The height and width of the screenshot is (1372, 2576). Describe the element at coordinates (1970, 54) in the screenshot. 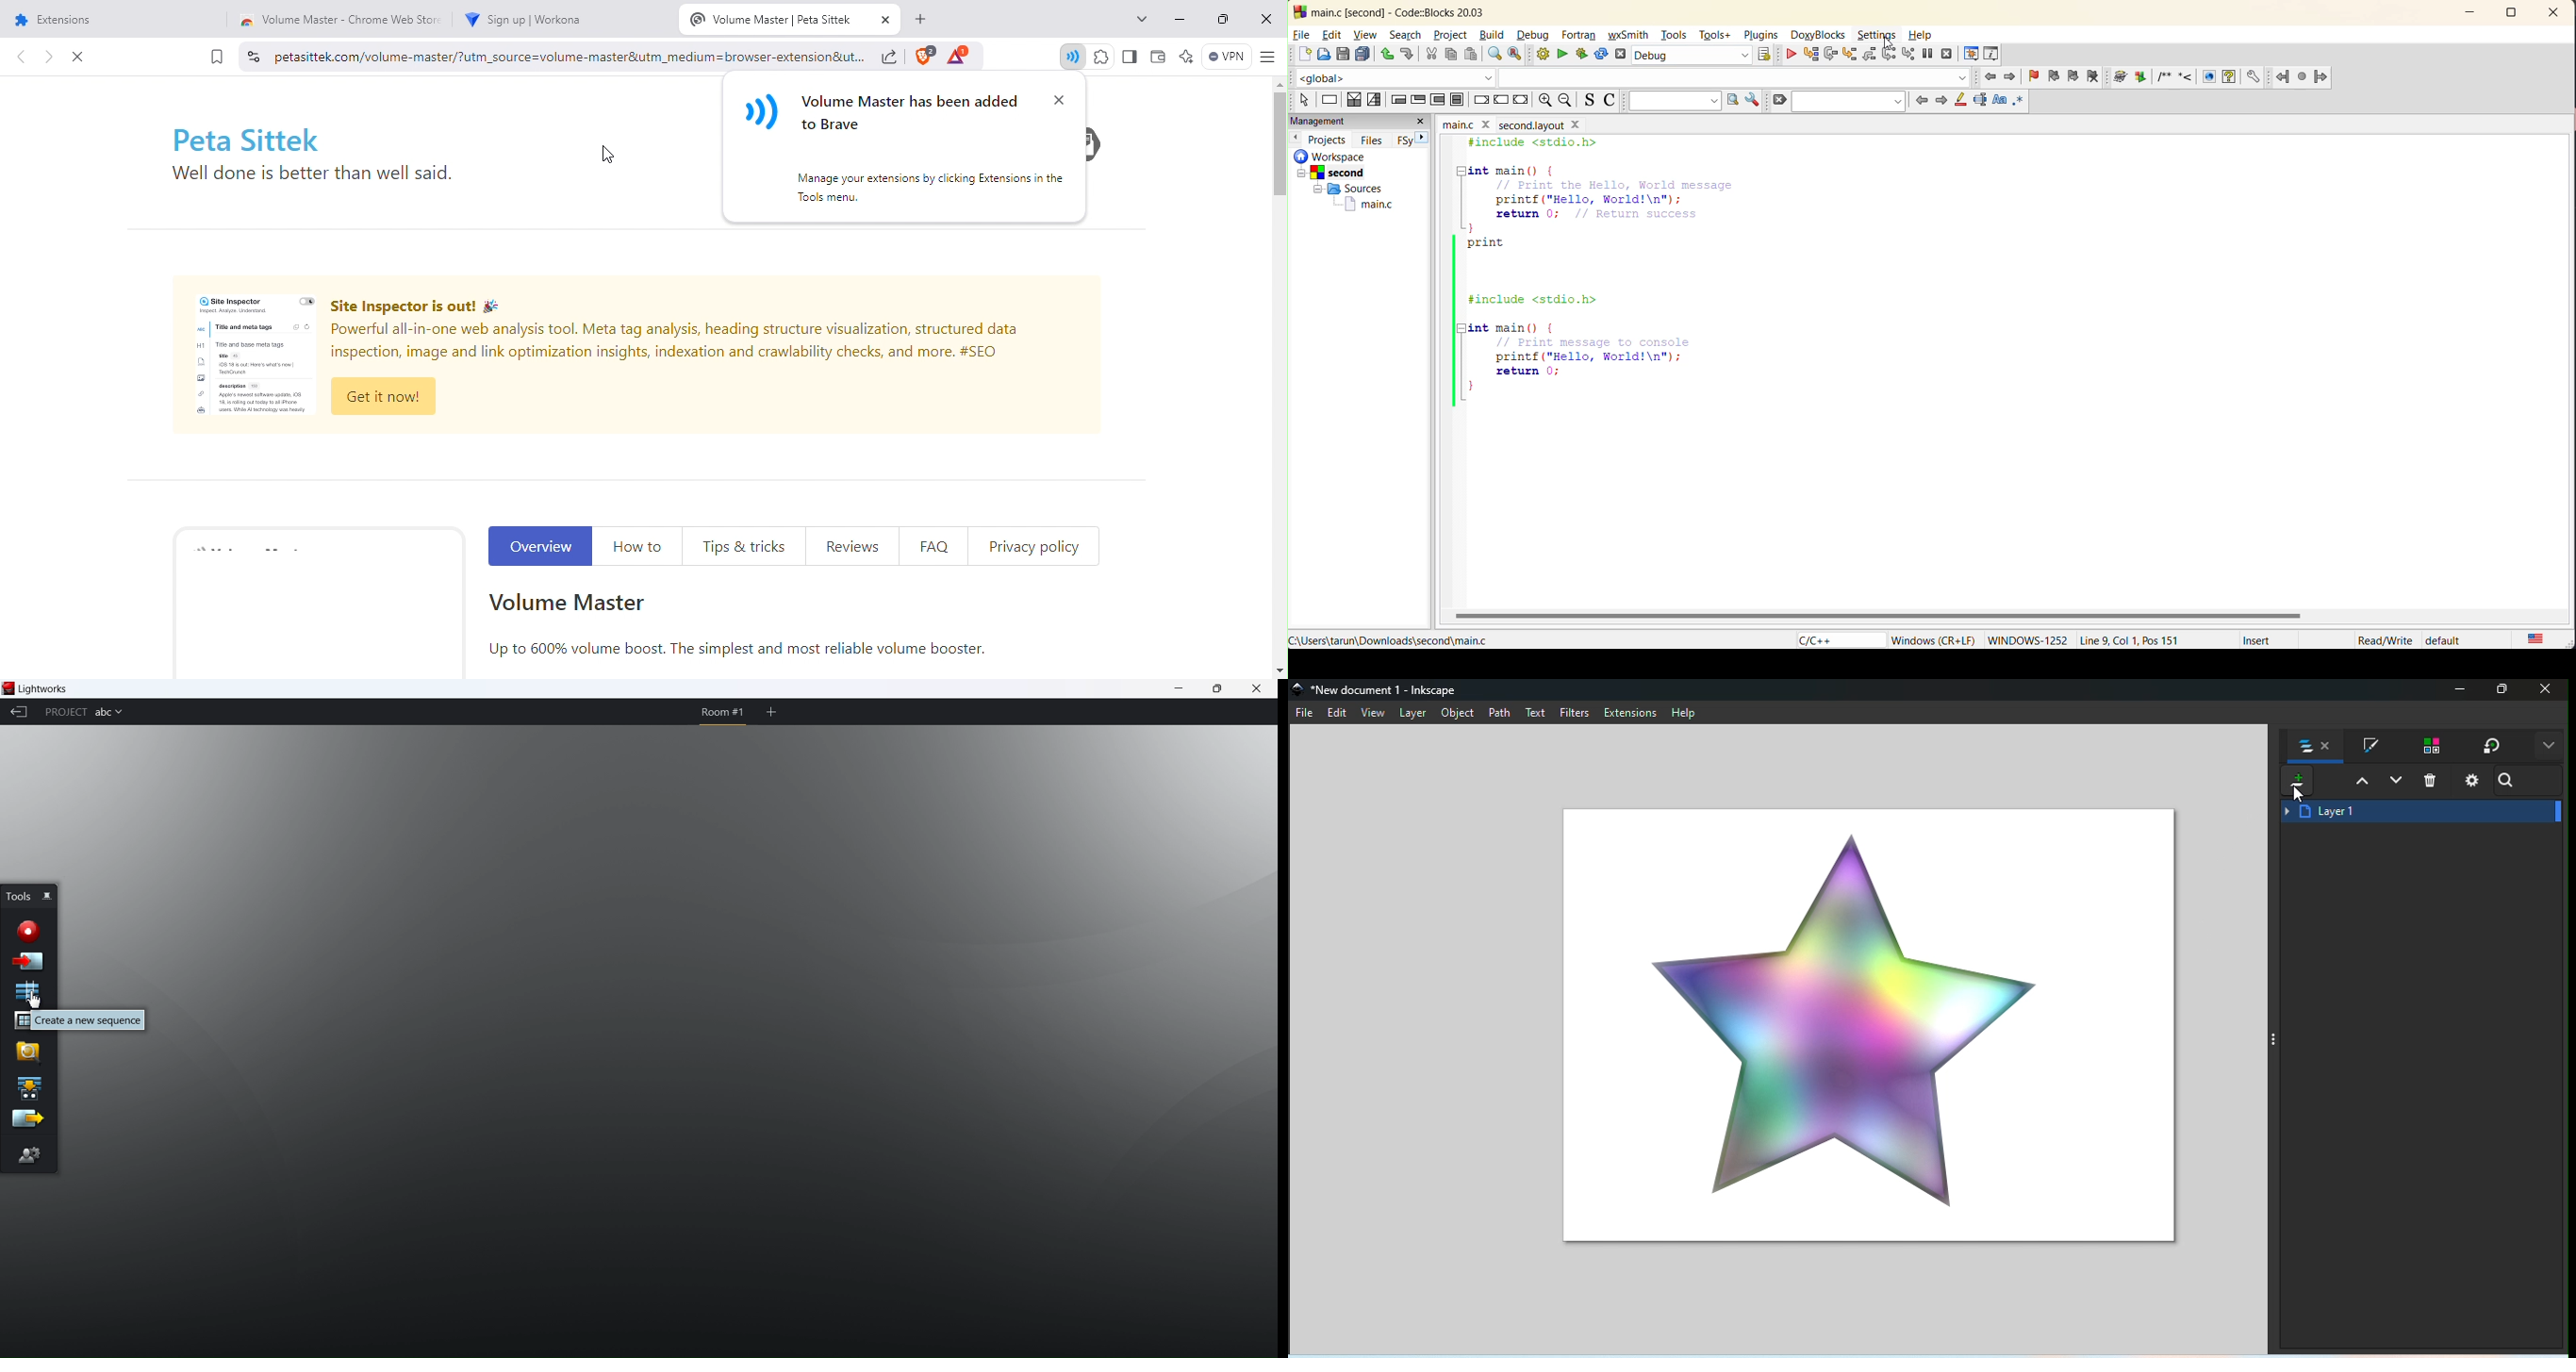

I see `debugging windows` at that location.